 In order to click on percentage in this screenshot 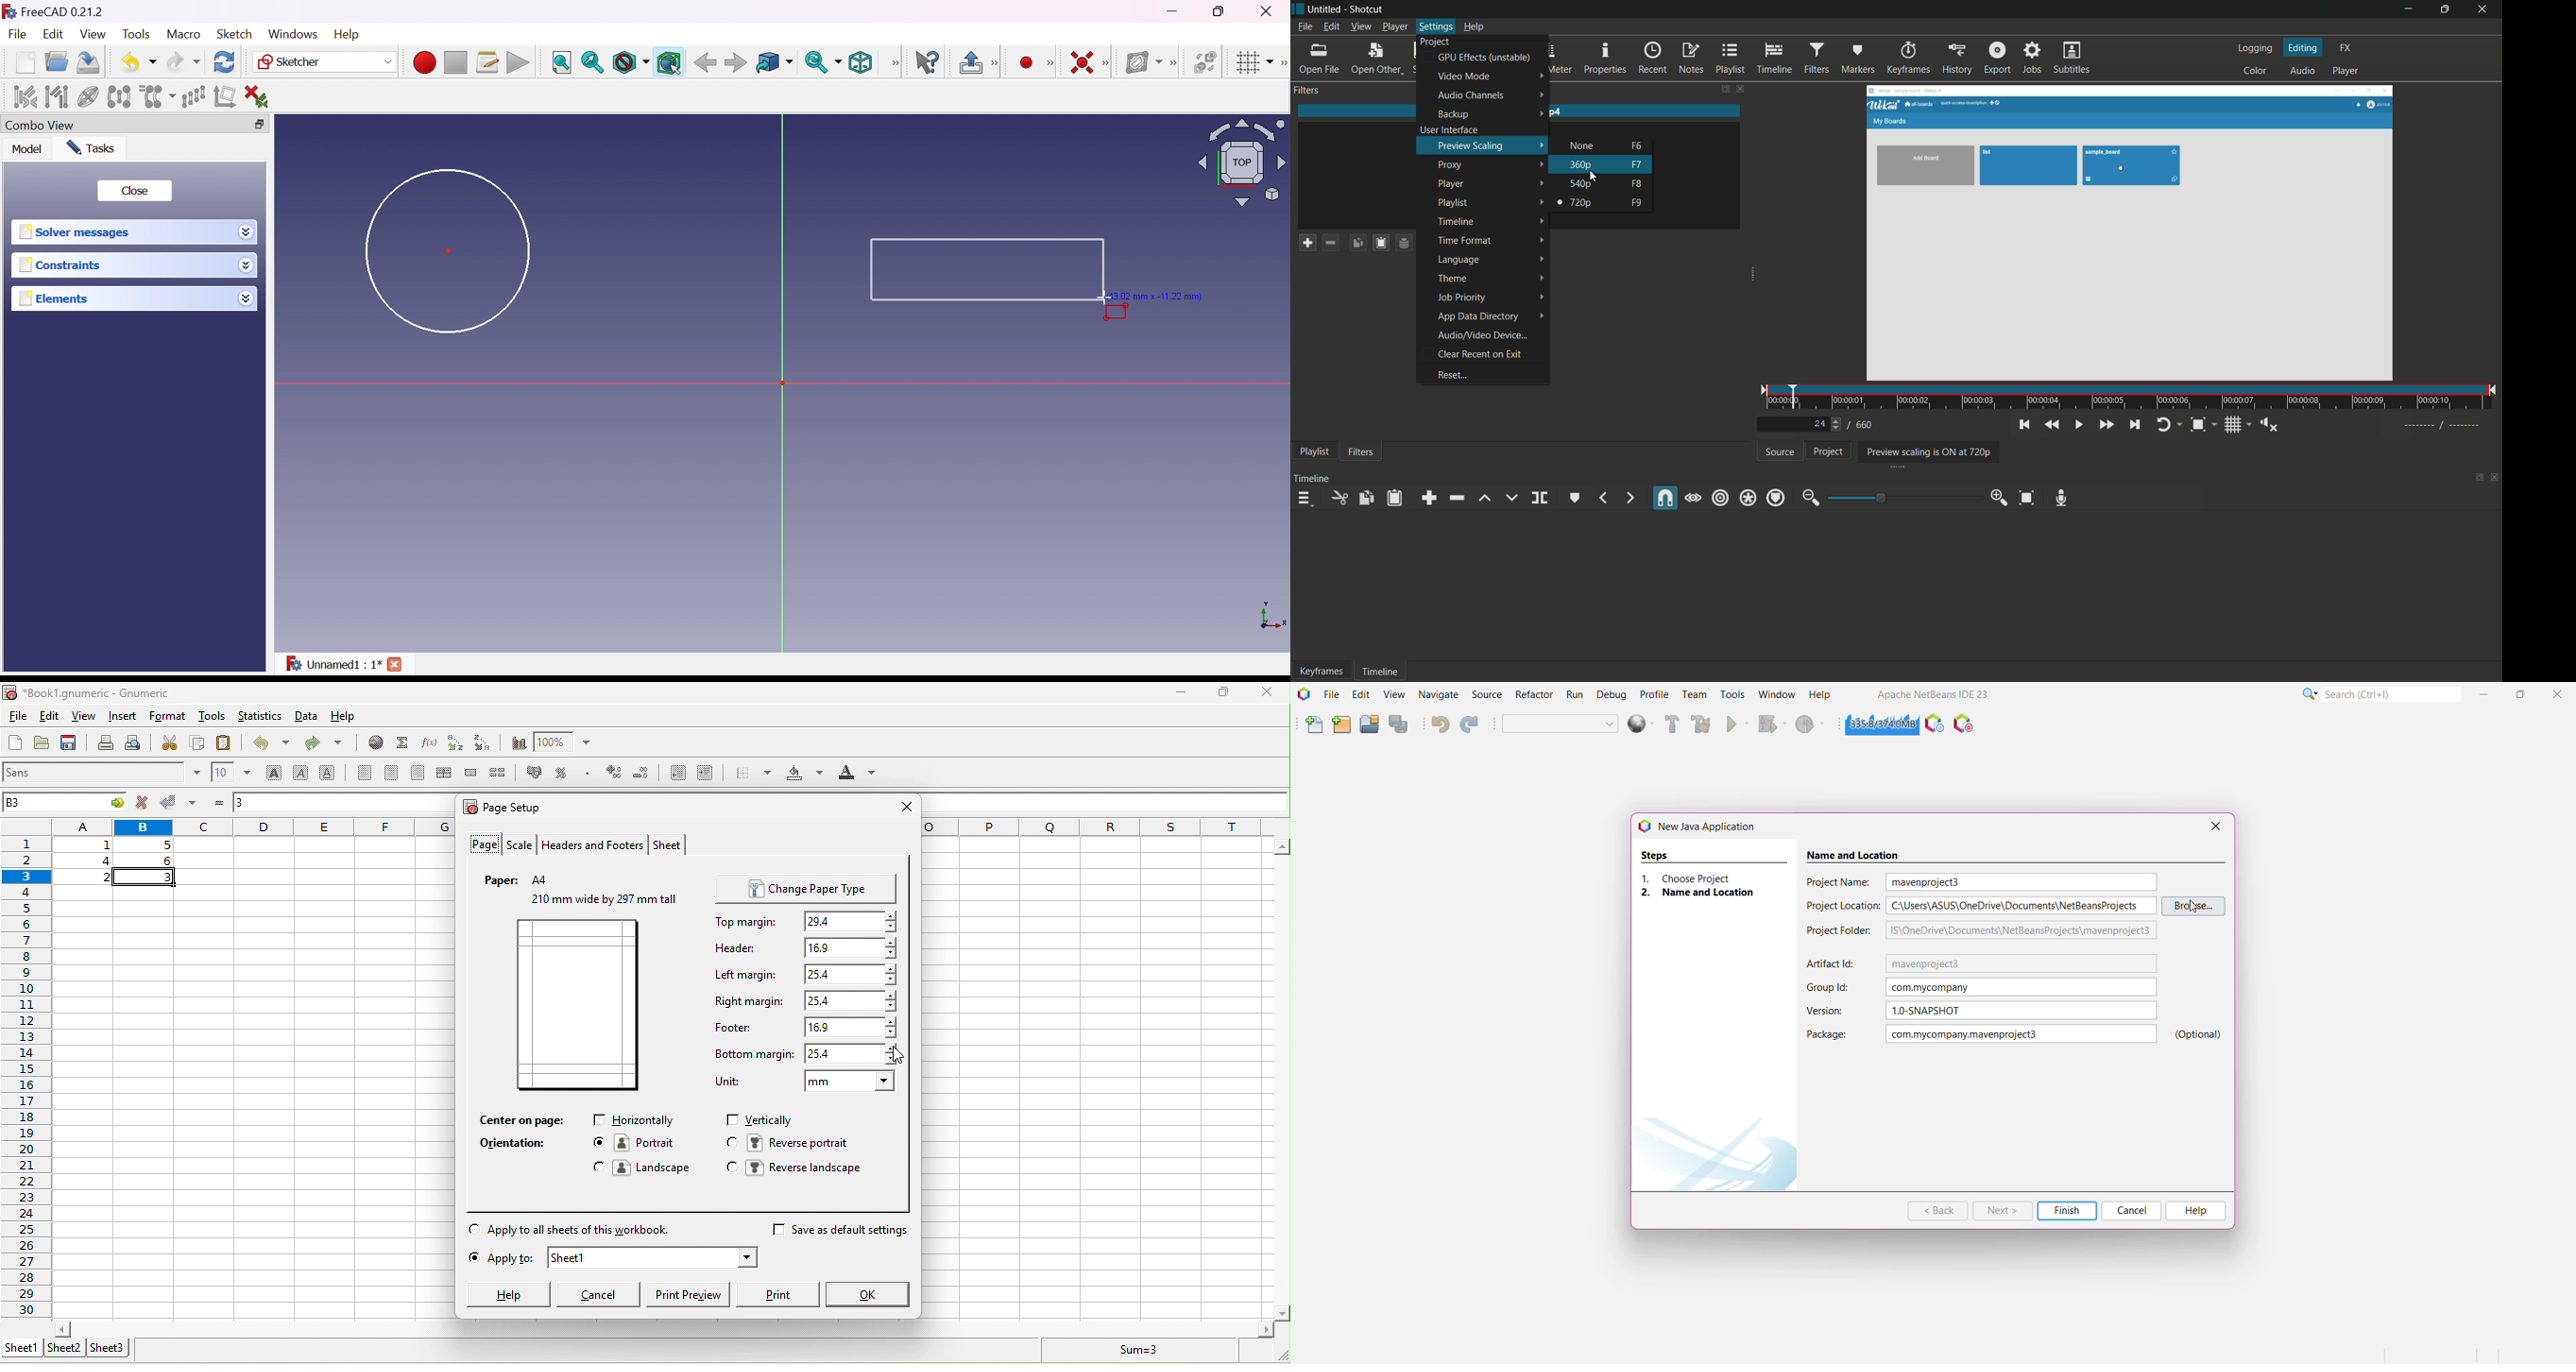, I will do `click(562, 772)`.